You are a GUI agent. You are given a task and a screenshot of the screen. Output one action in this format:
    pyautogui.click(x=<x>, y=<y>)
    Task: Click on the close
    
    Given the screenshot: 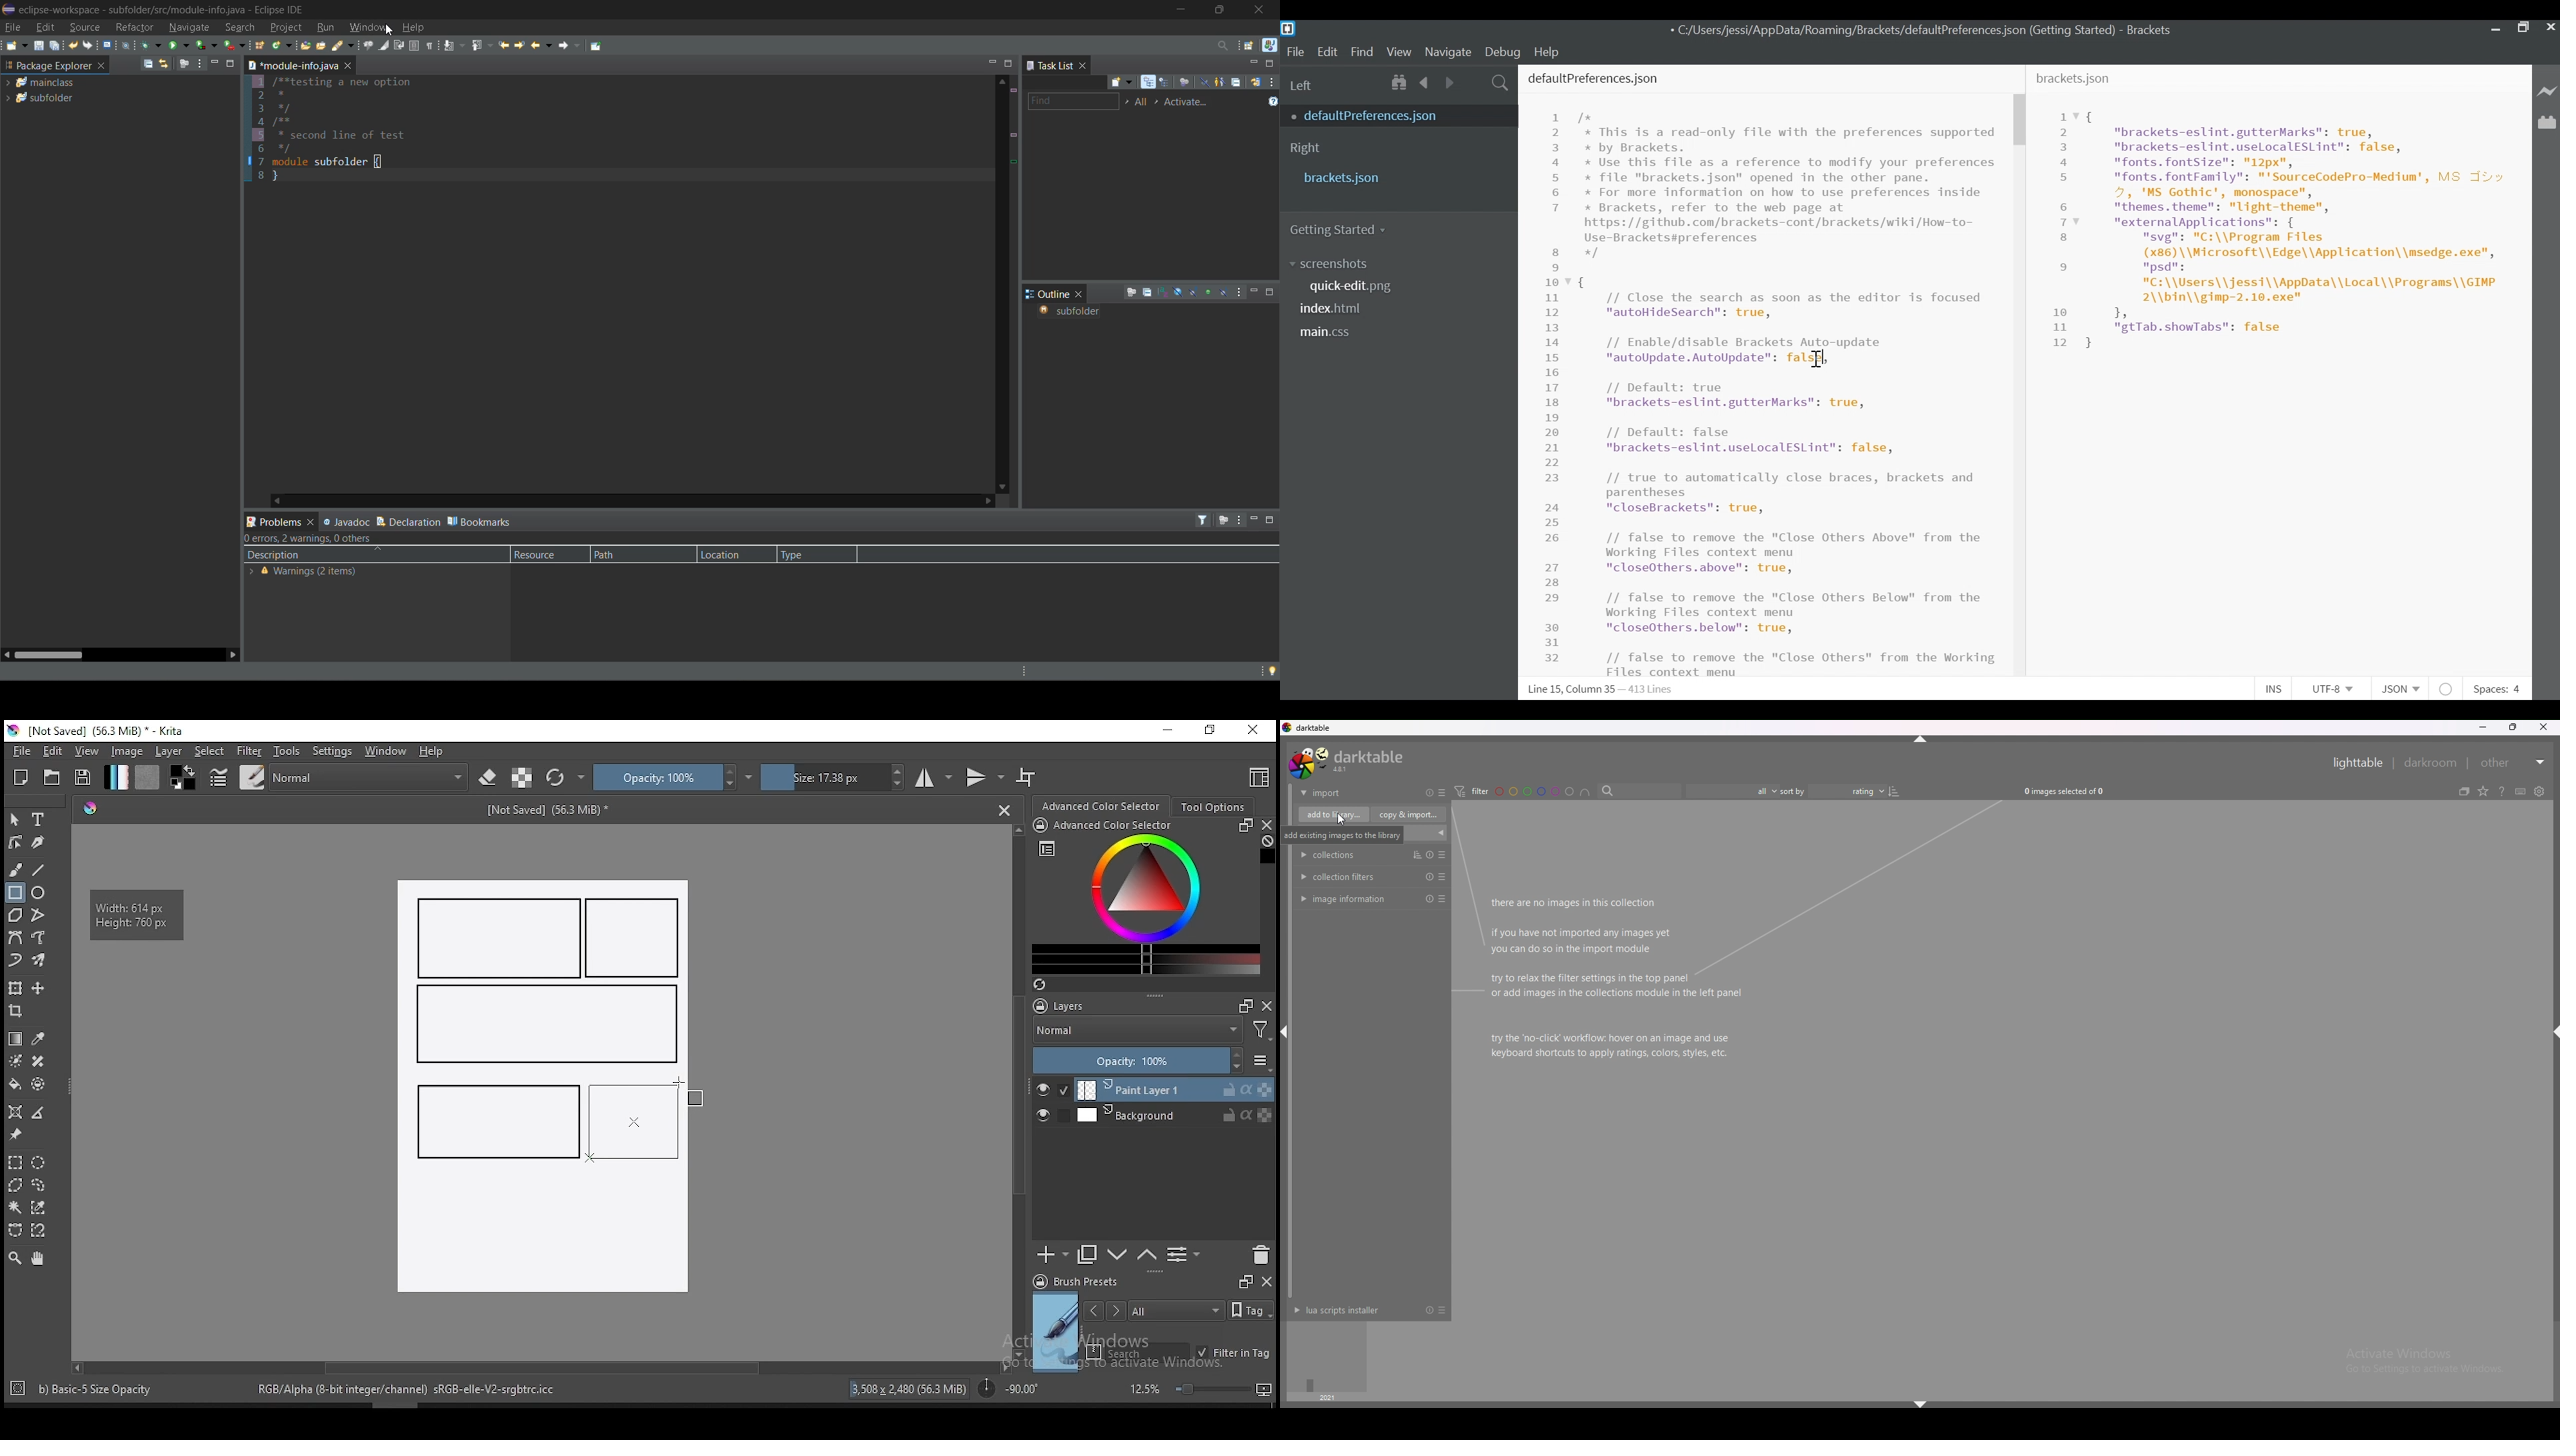 What is the action you would take?
    pyautogui.click(x=351, y=65)
    